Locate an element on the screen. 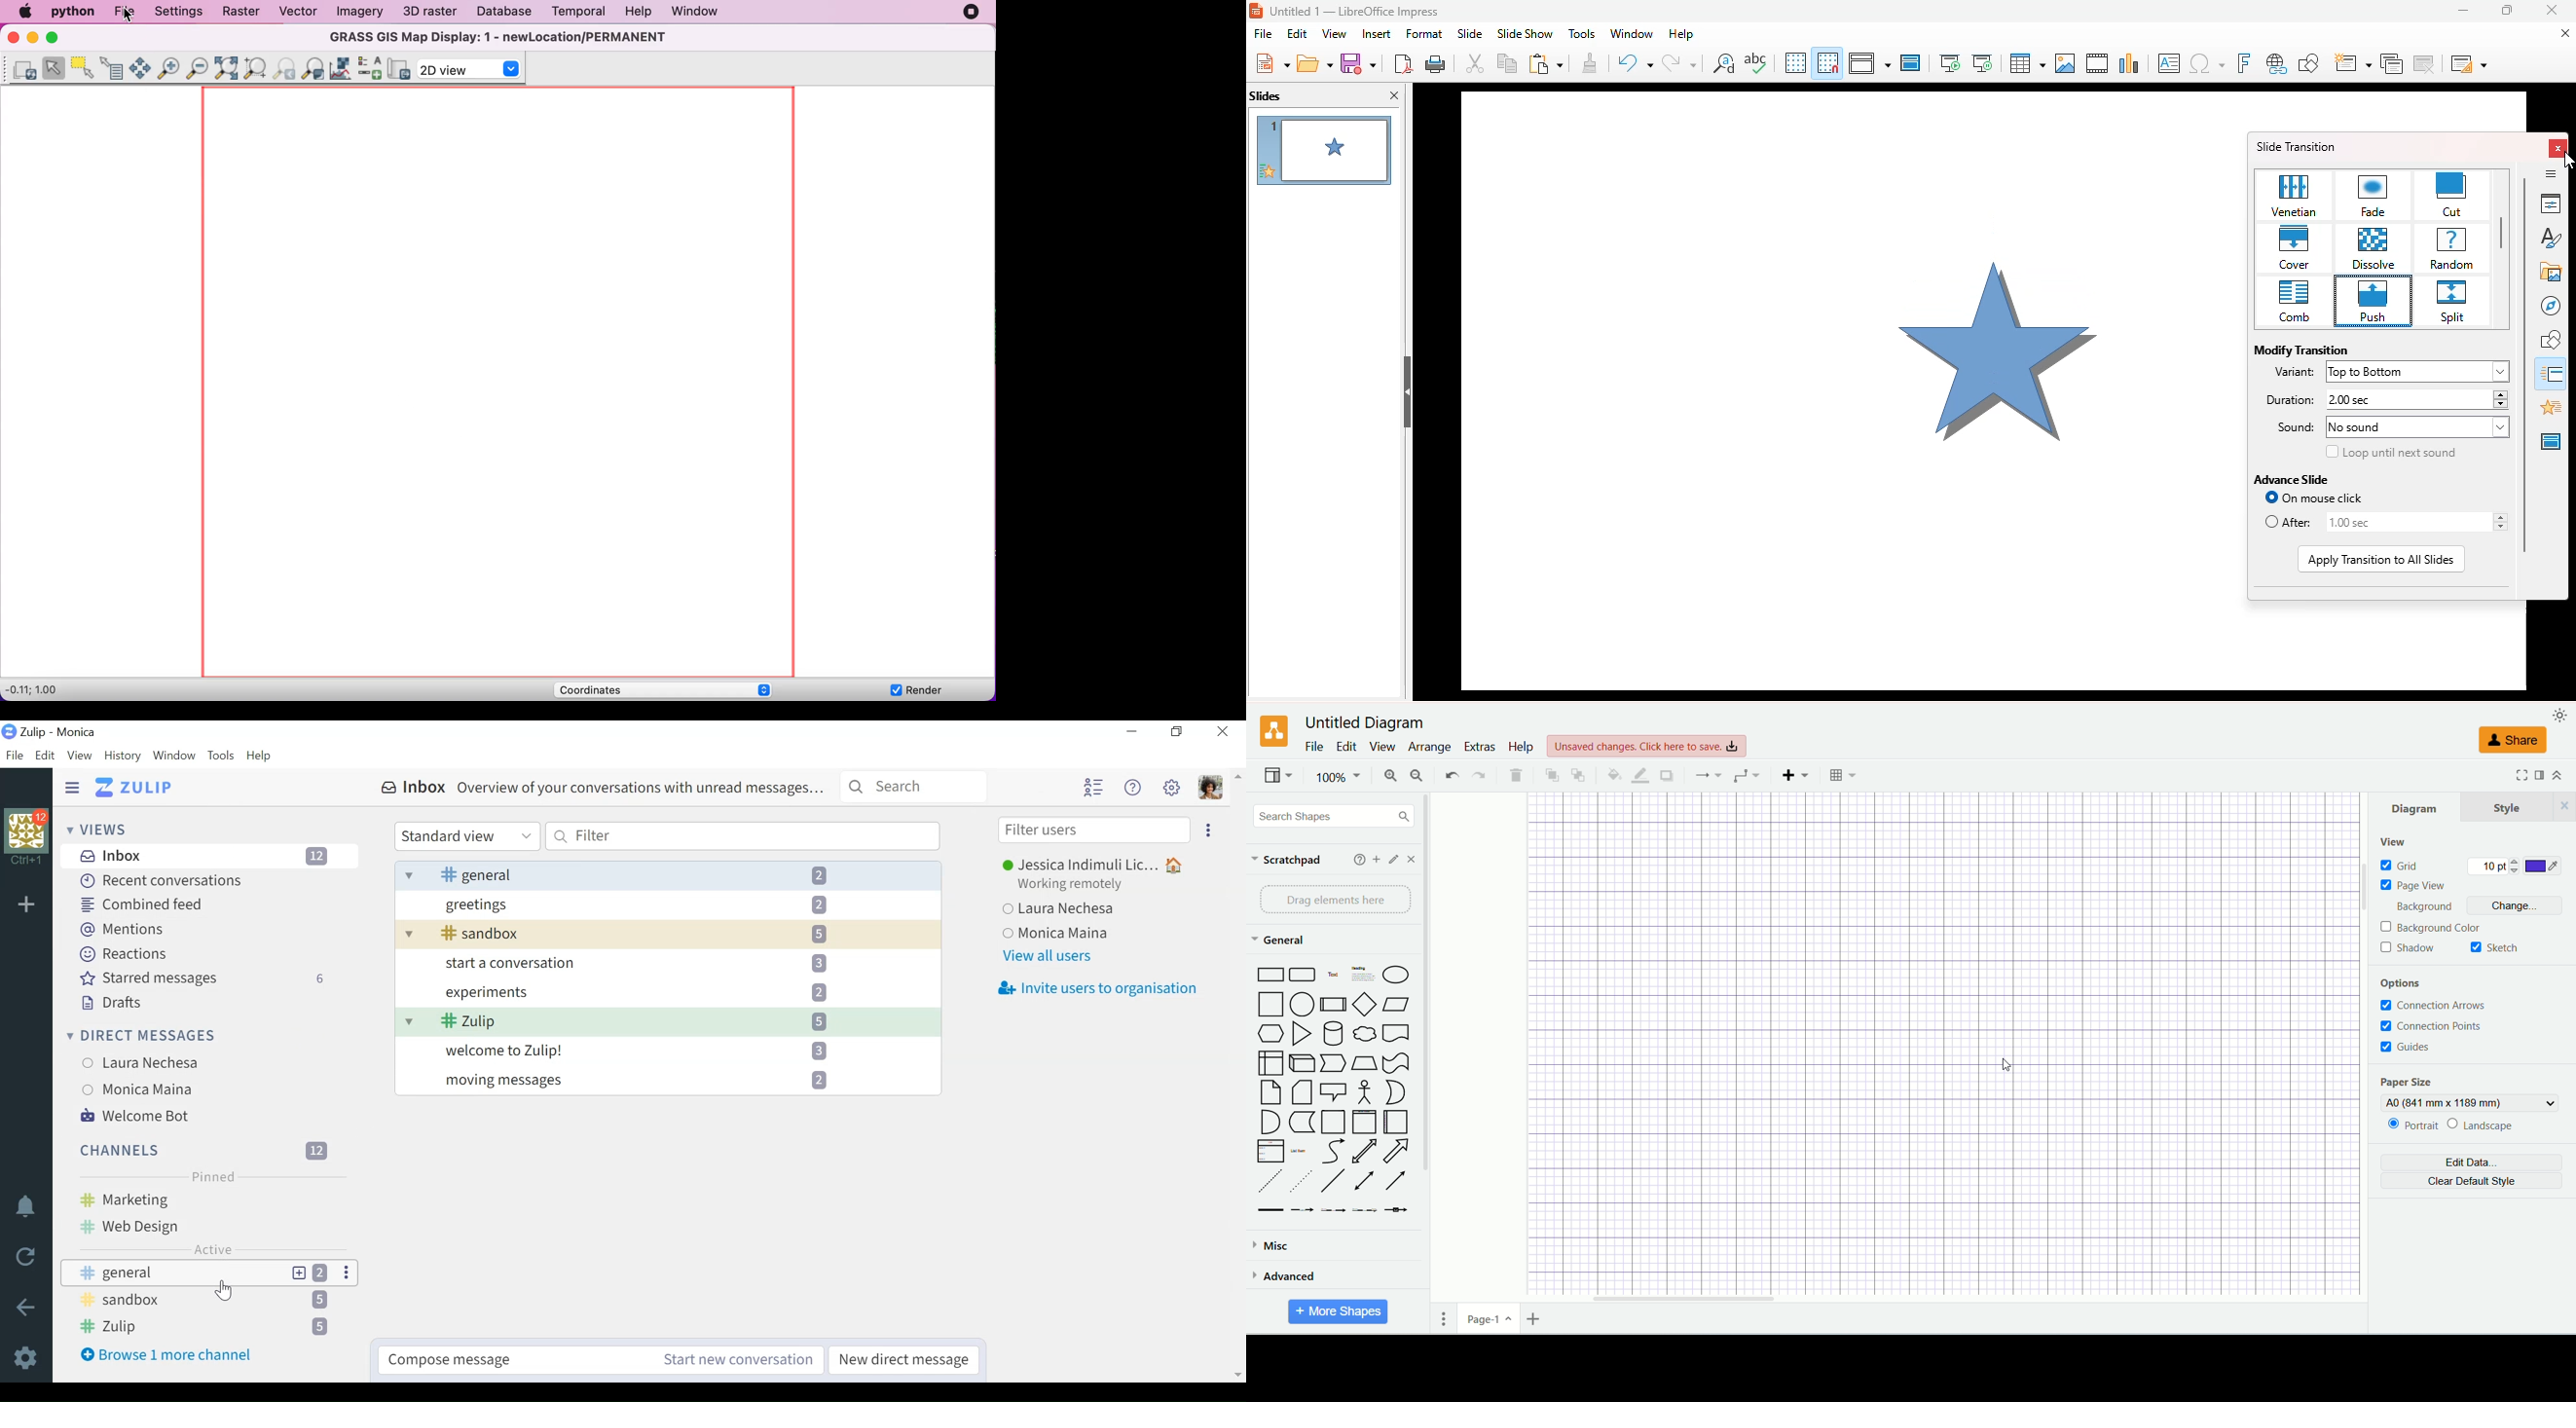  help is located at coordinates (1681, 35).